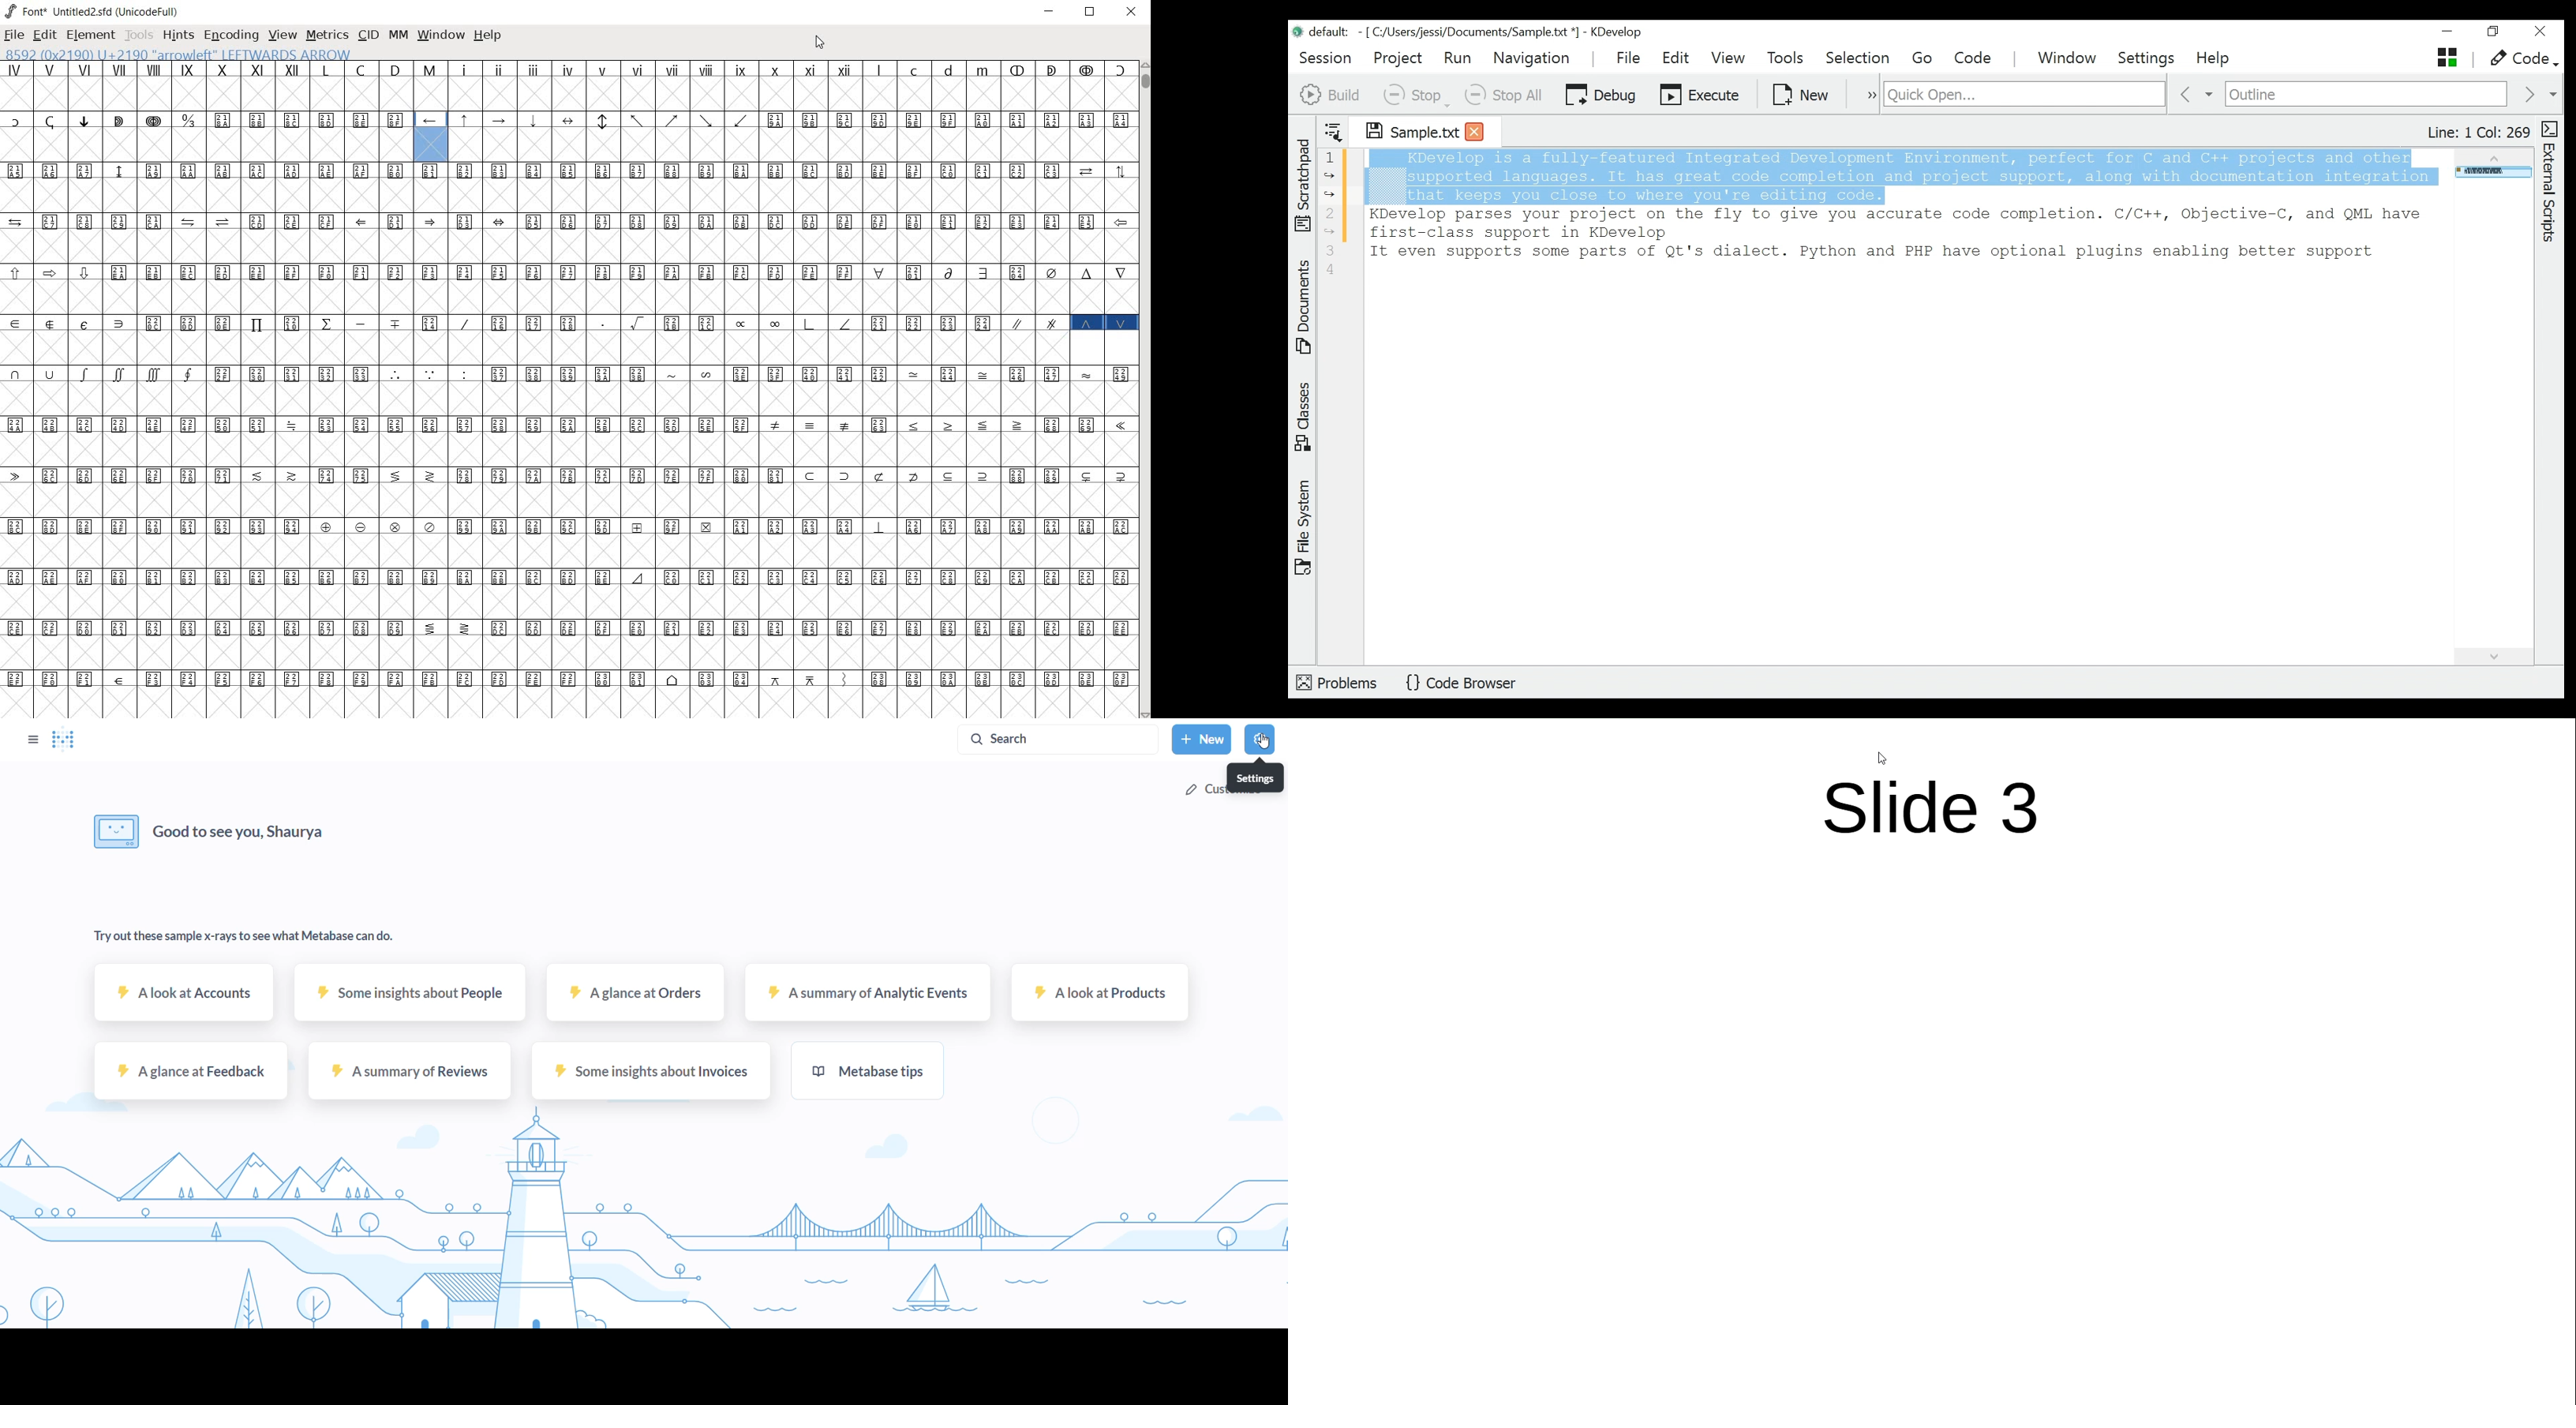 The image size is (2576, 1428). Describe the element at coordinates (642, 1075) in the screenshot. I see `some insights about invoices` at that location.